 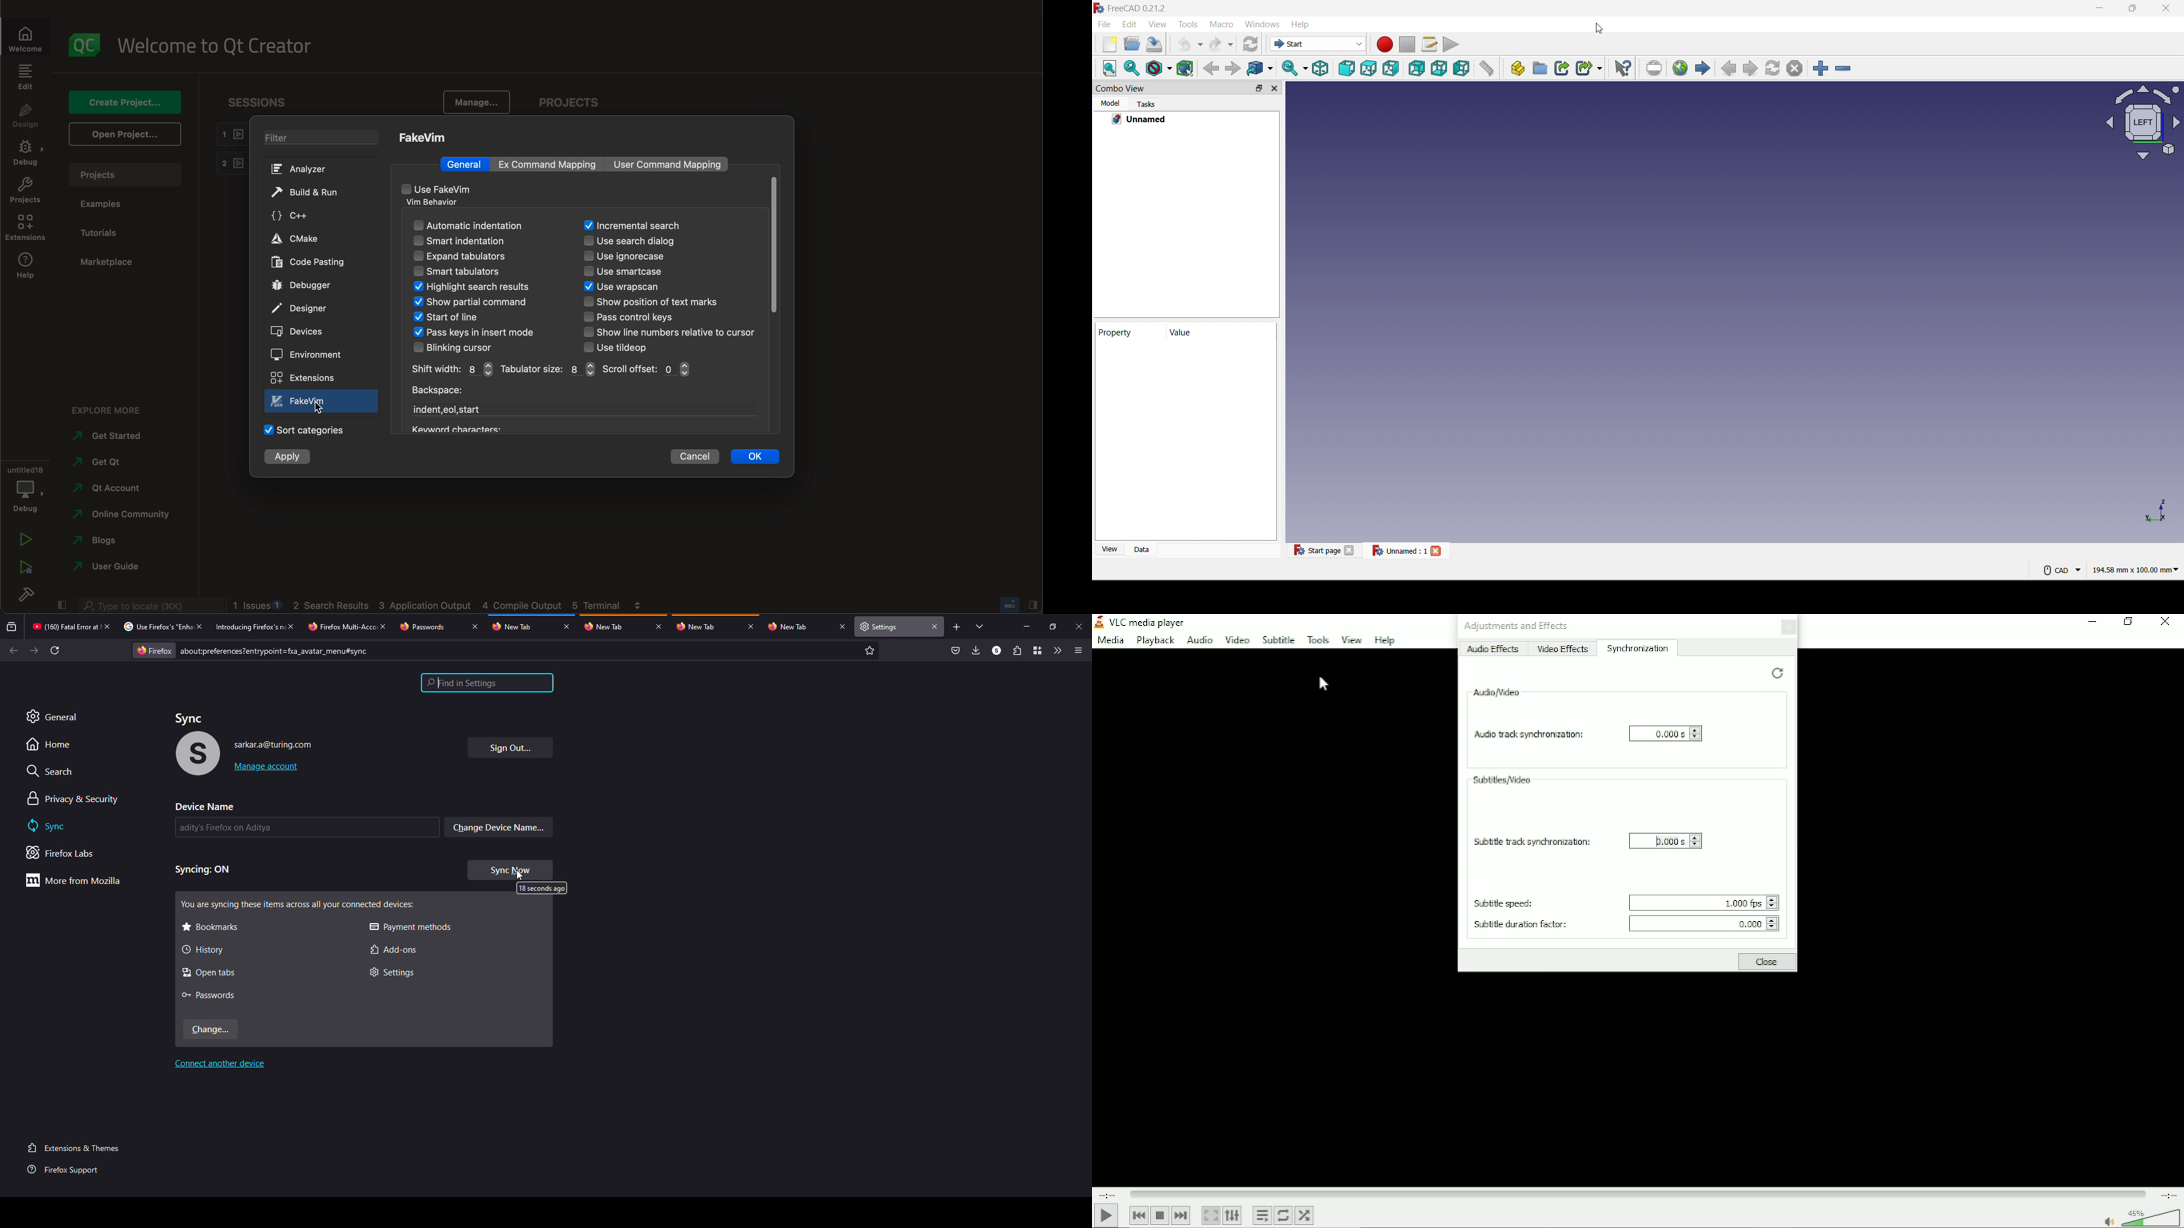 What do you see at coordinates (487, 333) in the screenshot?
I see `keys in insert mode` at bounding box center [487, 333].